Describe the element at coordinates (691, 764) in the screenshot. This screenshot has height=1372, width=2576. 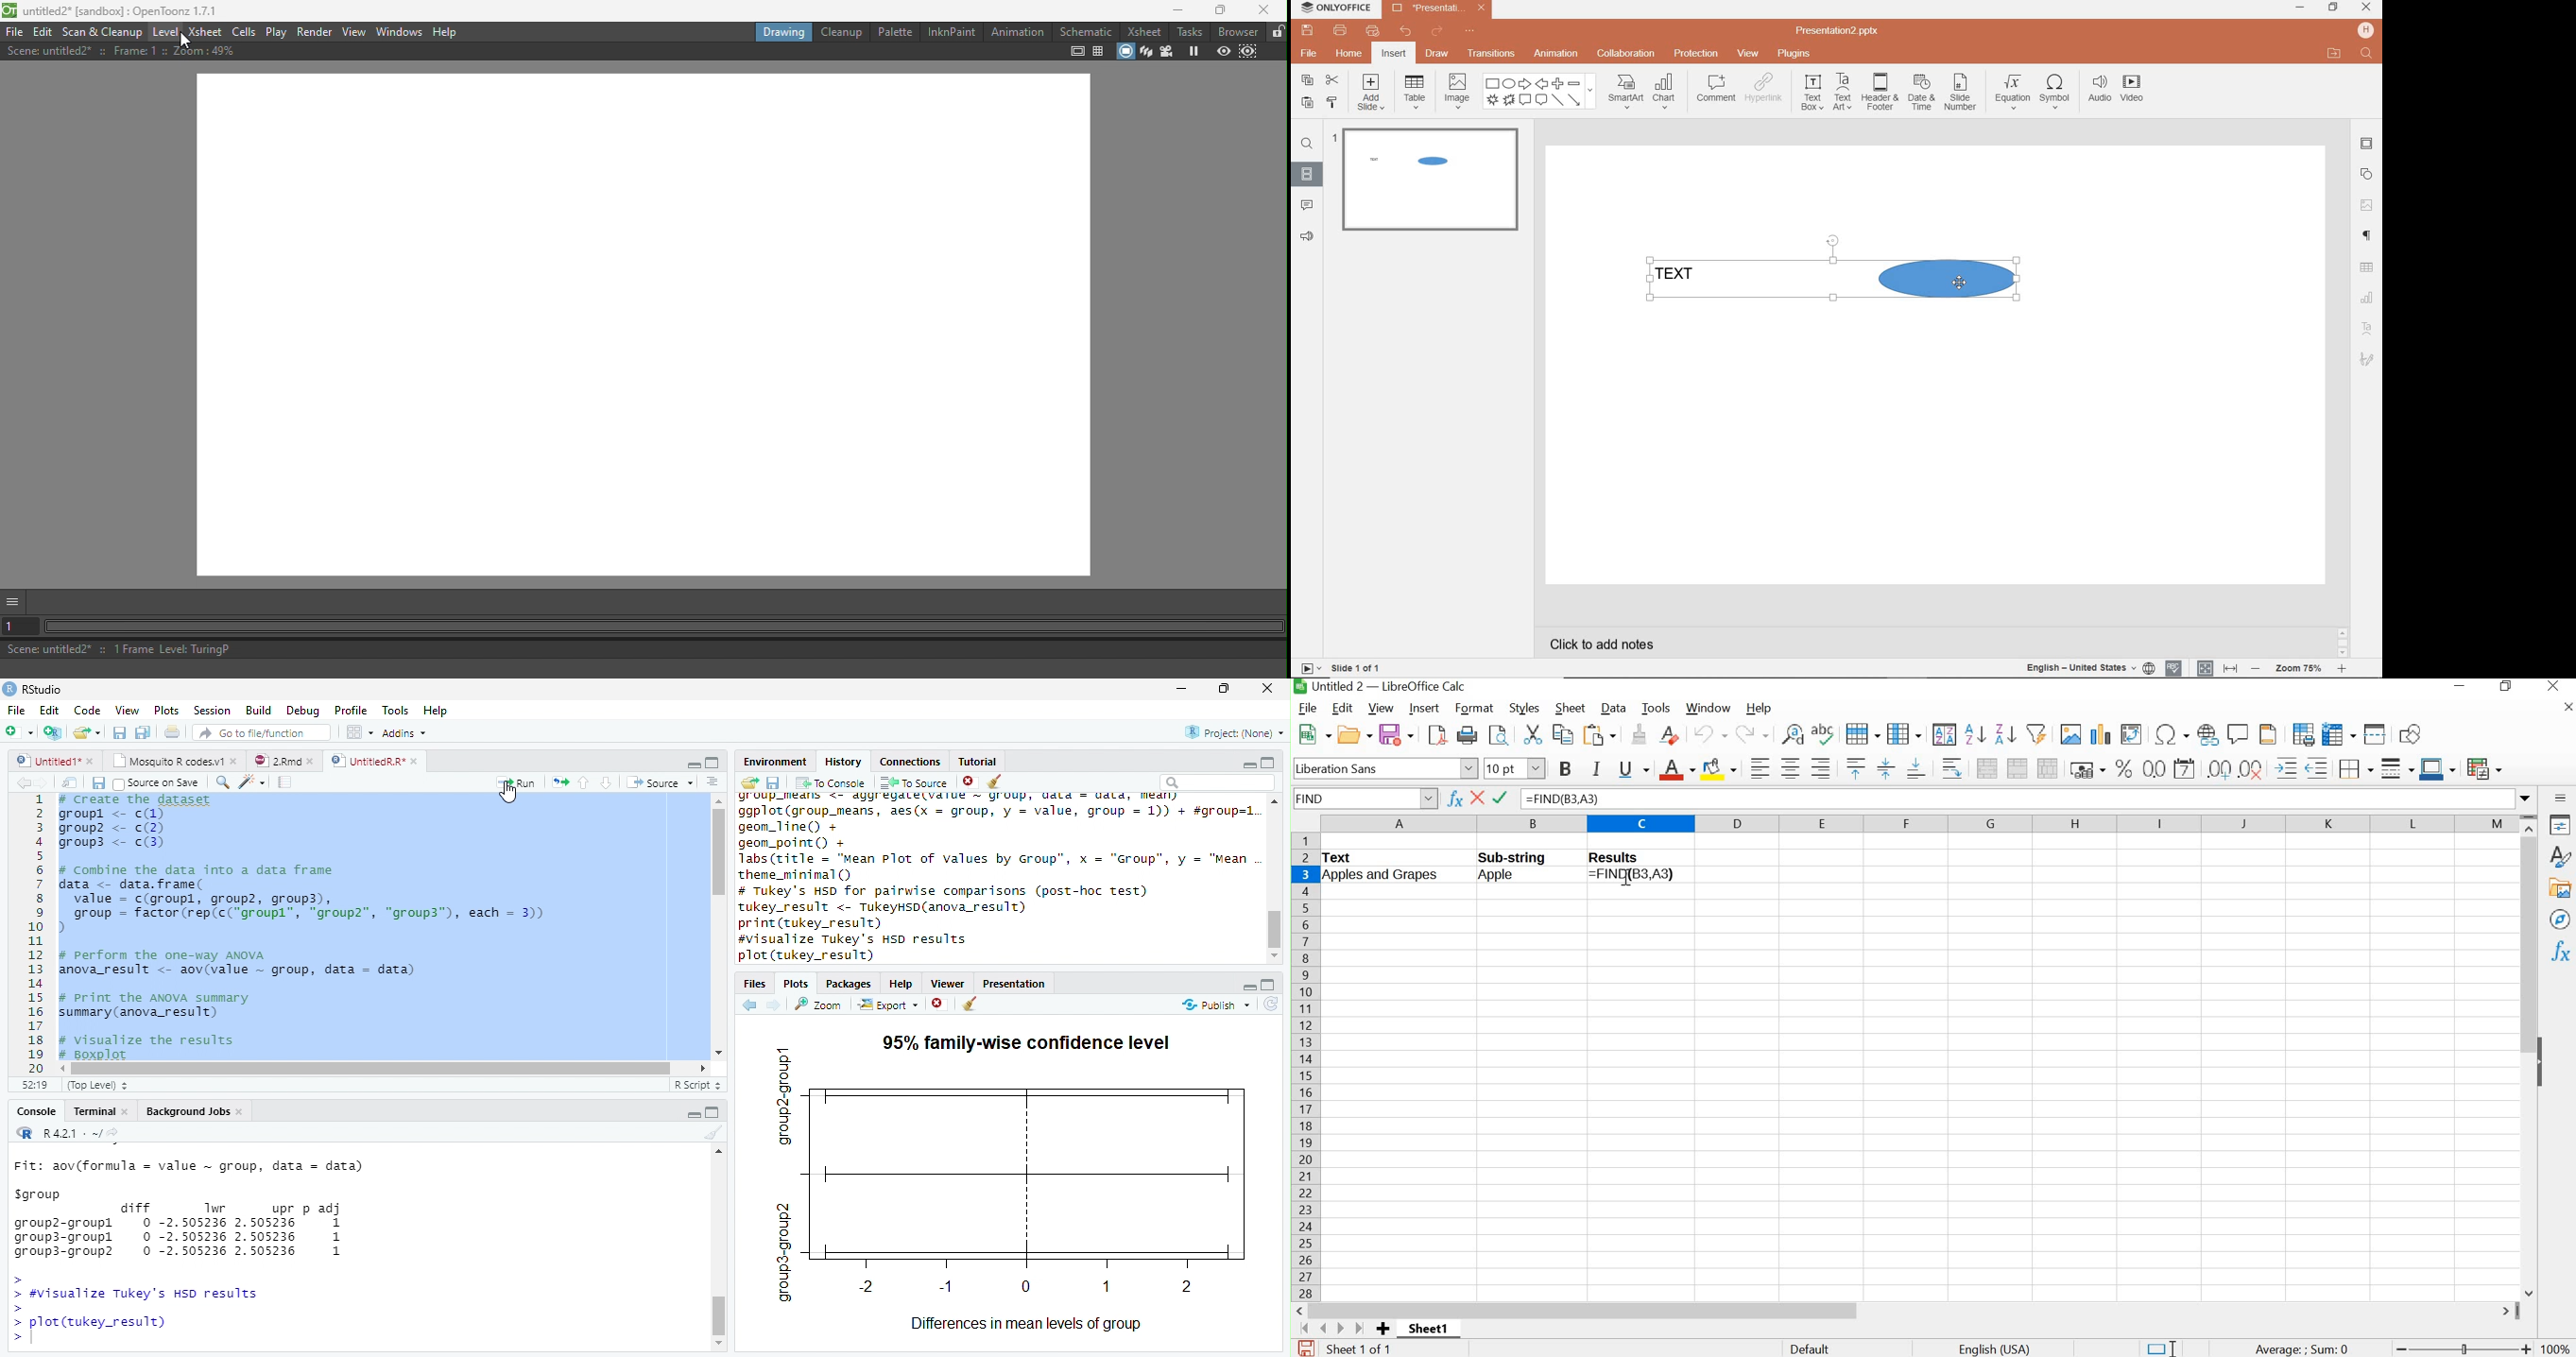
I see `Minimize` at that location.